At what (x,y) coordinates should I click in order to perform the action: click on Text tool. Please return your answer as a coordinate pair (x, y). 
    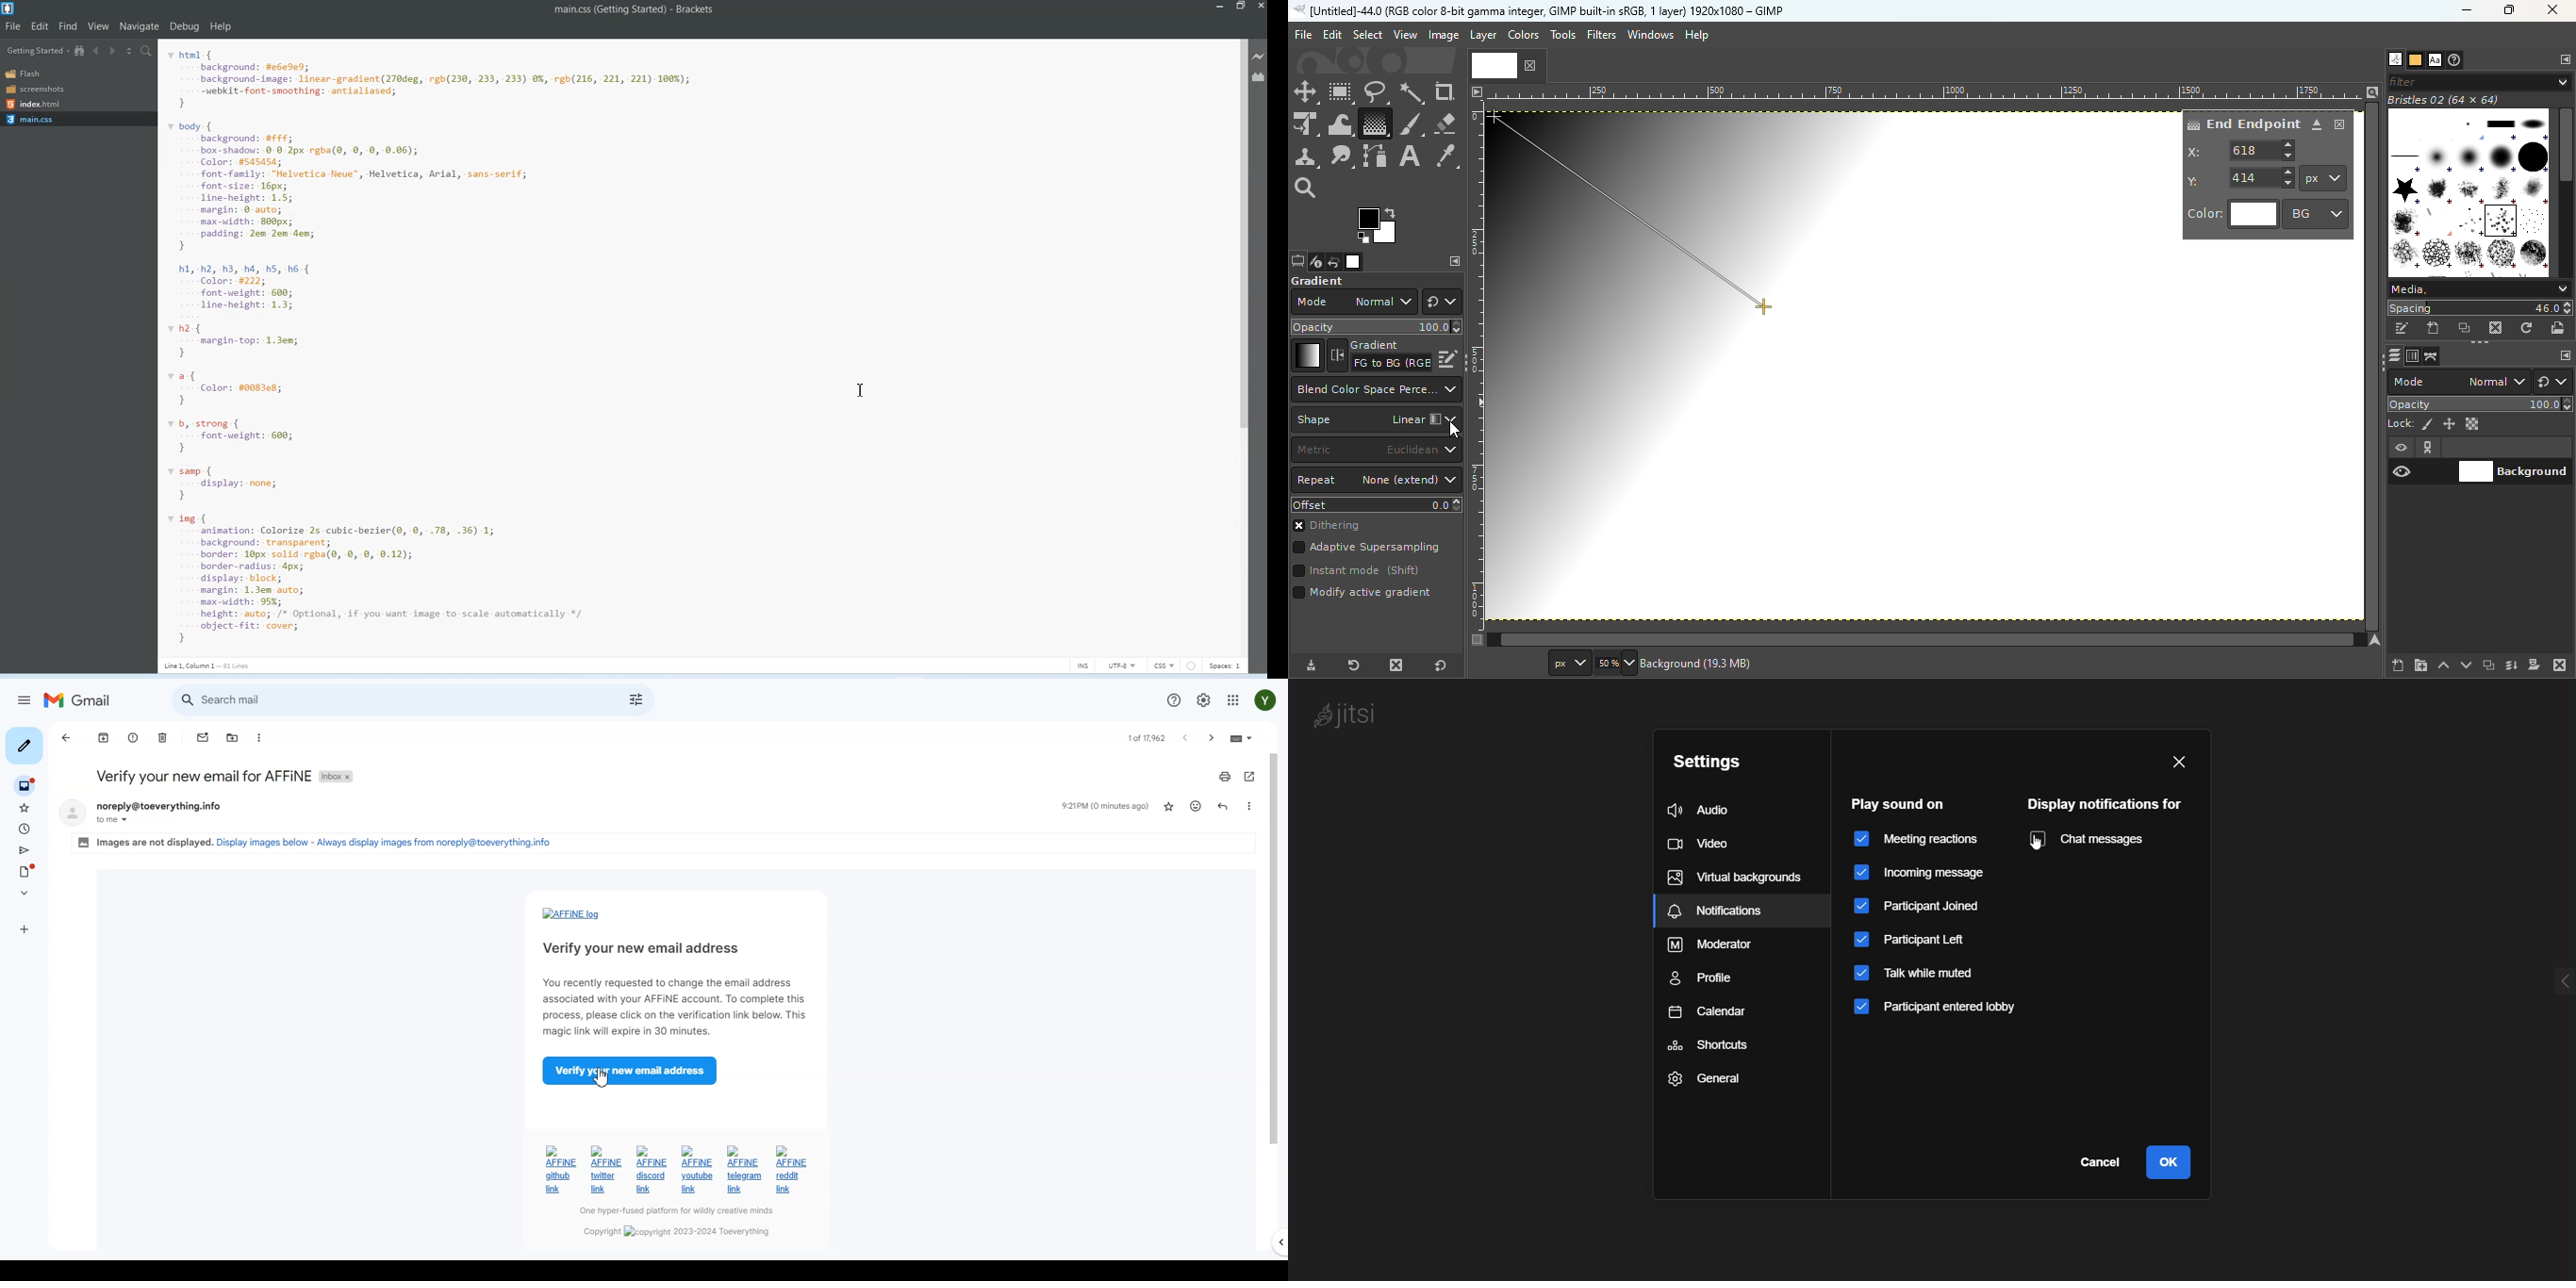
    Looking at the image, I should click on (1410, 156).